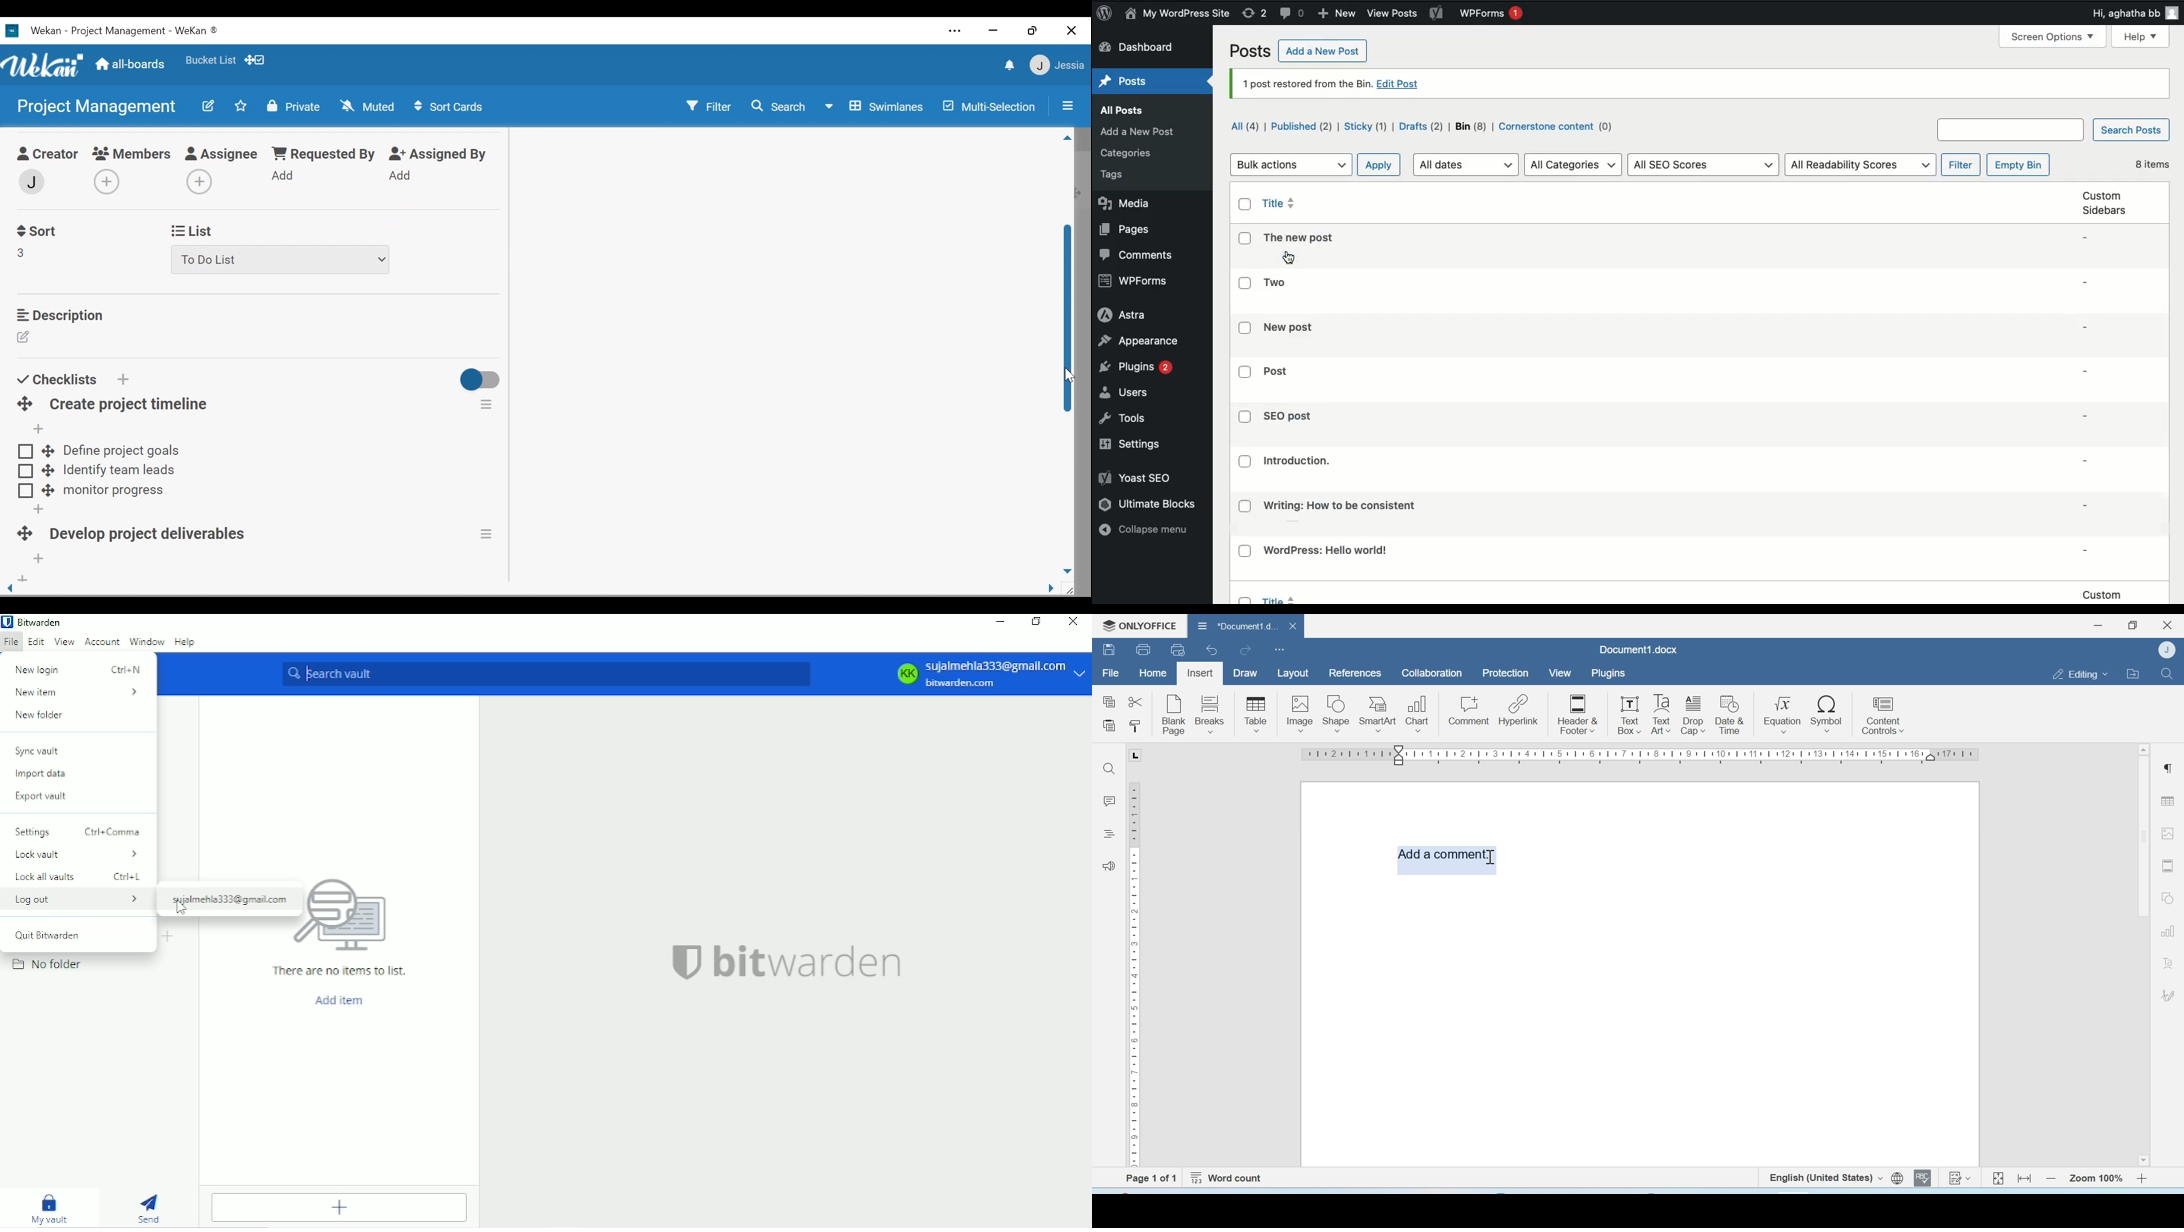 The height and width of the screenshot is (1232, 2184). Describe the element at coordinates (353, 917) in the screenshot. I see `computer icon` at that location.